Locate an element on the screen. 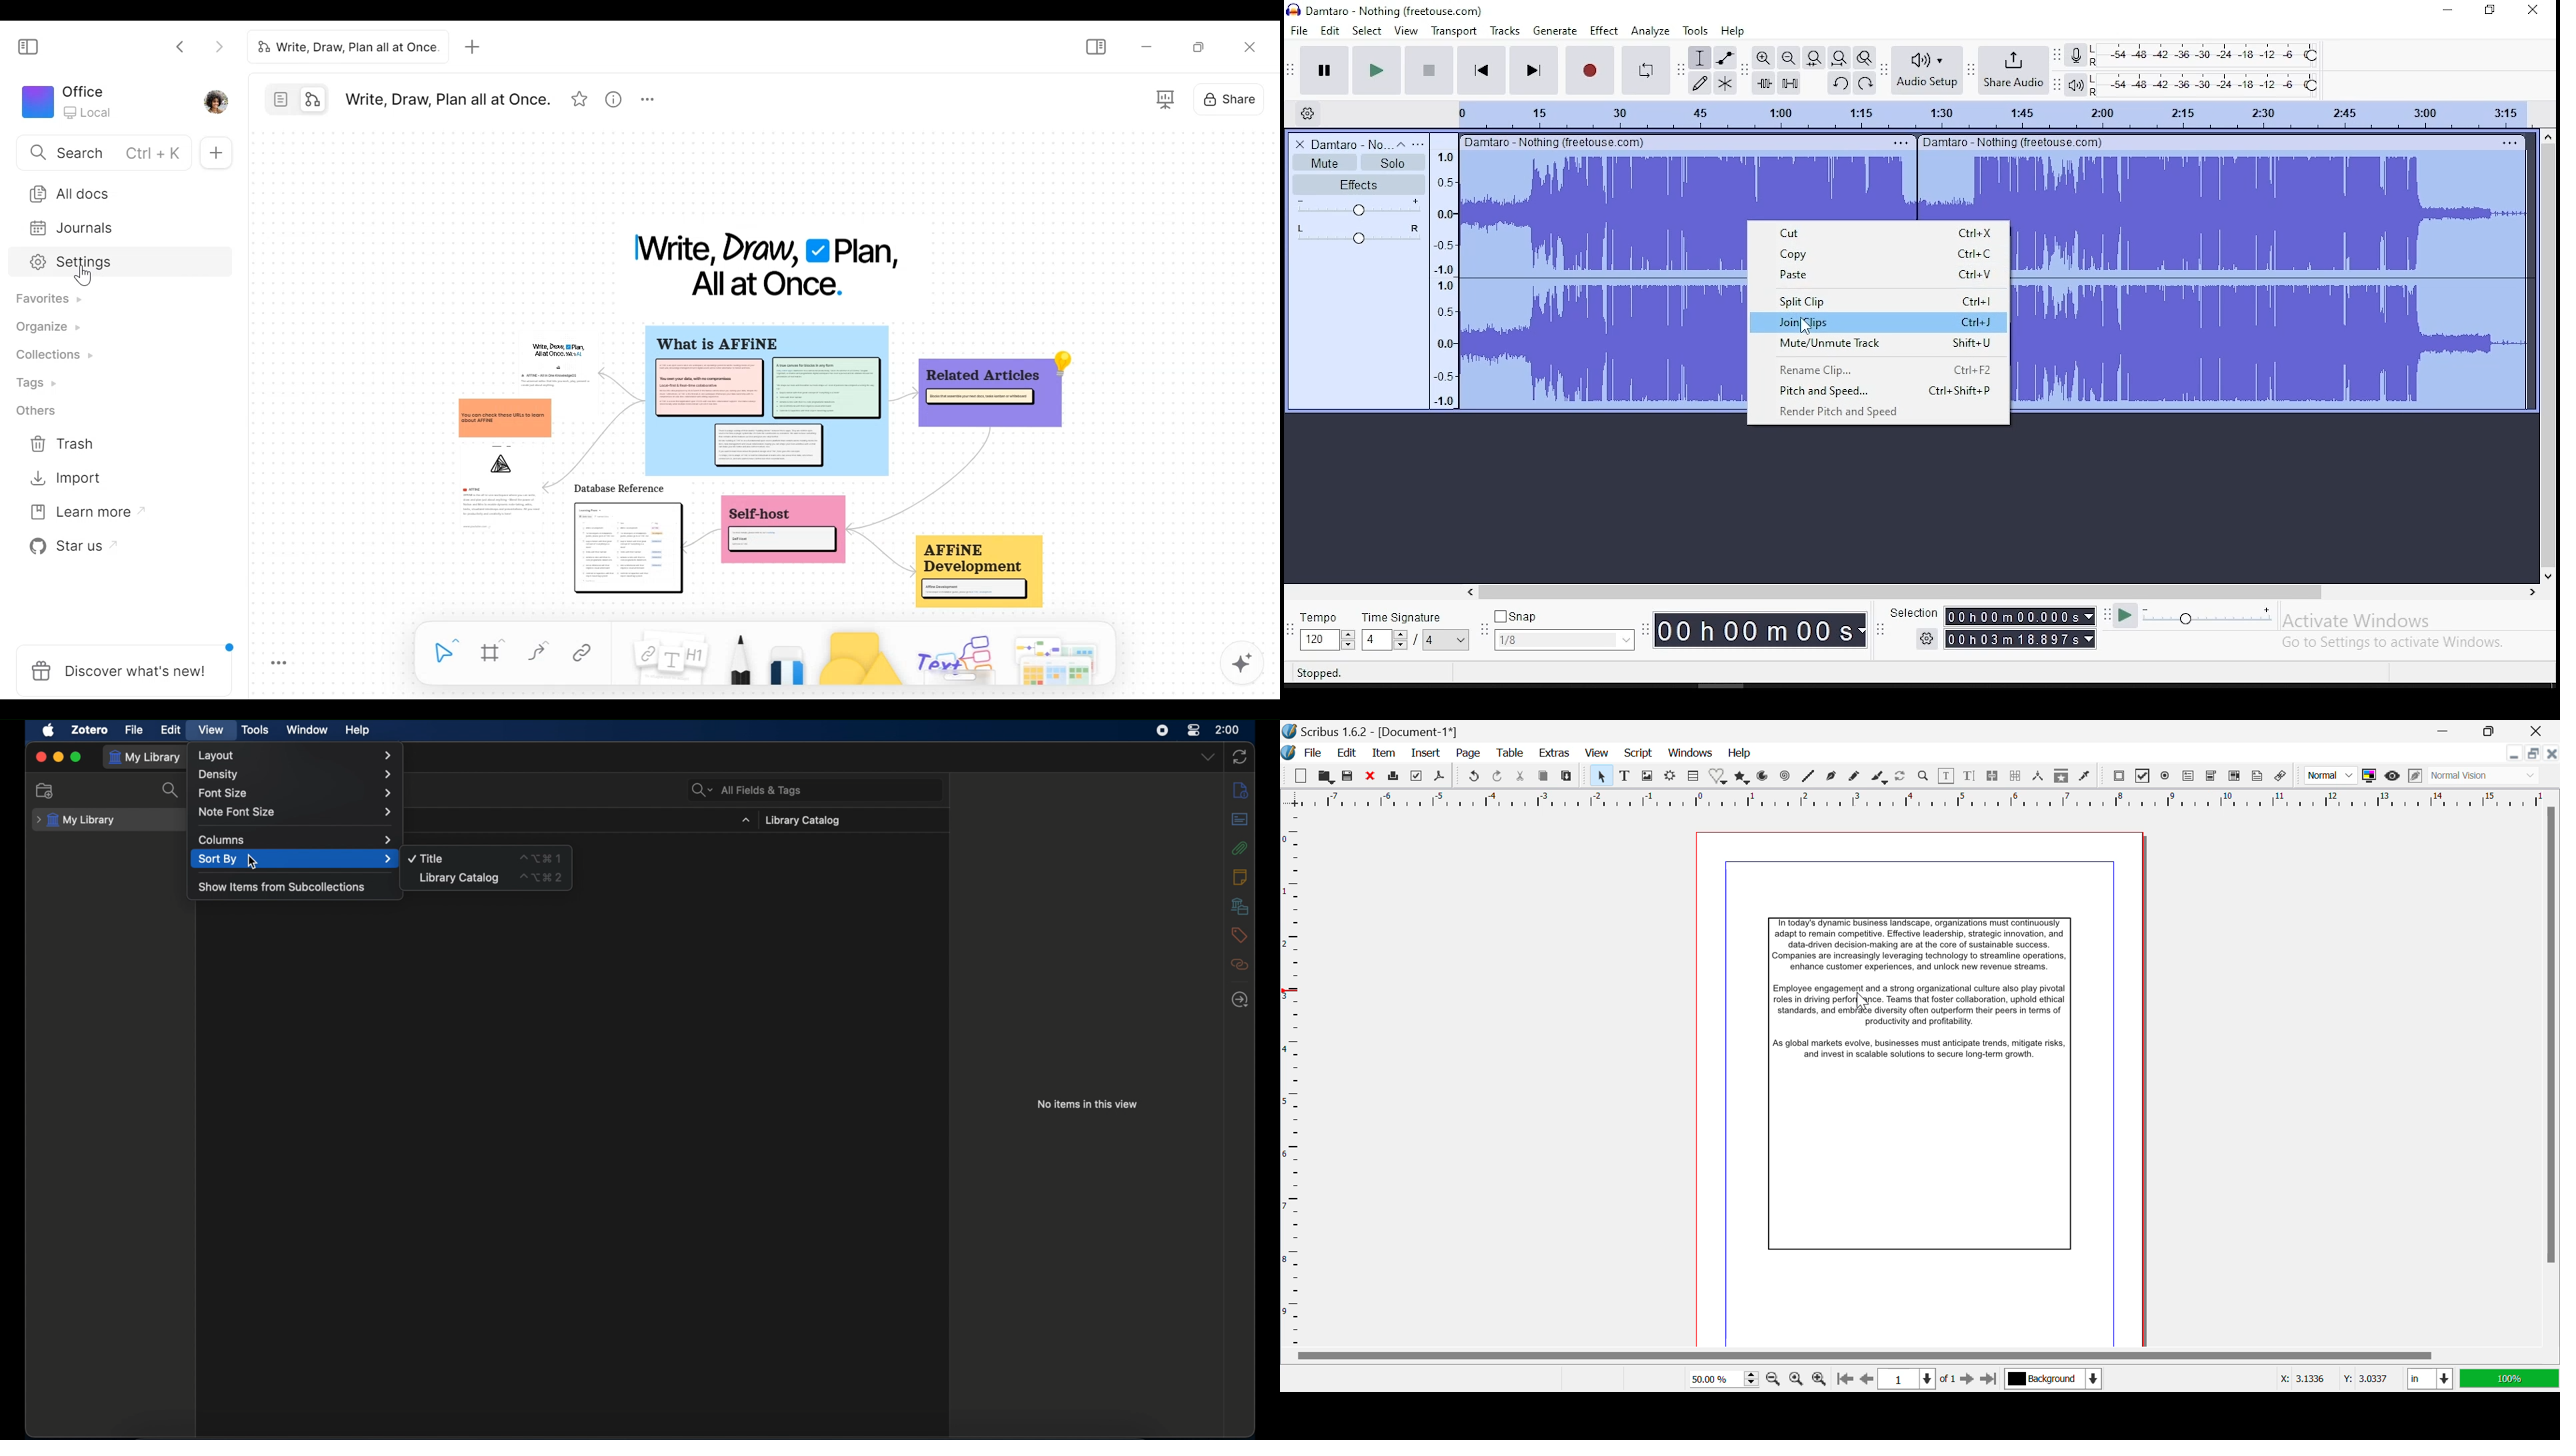  paste ctrl+v is located at coordinates (1882, 276).